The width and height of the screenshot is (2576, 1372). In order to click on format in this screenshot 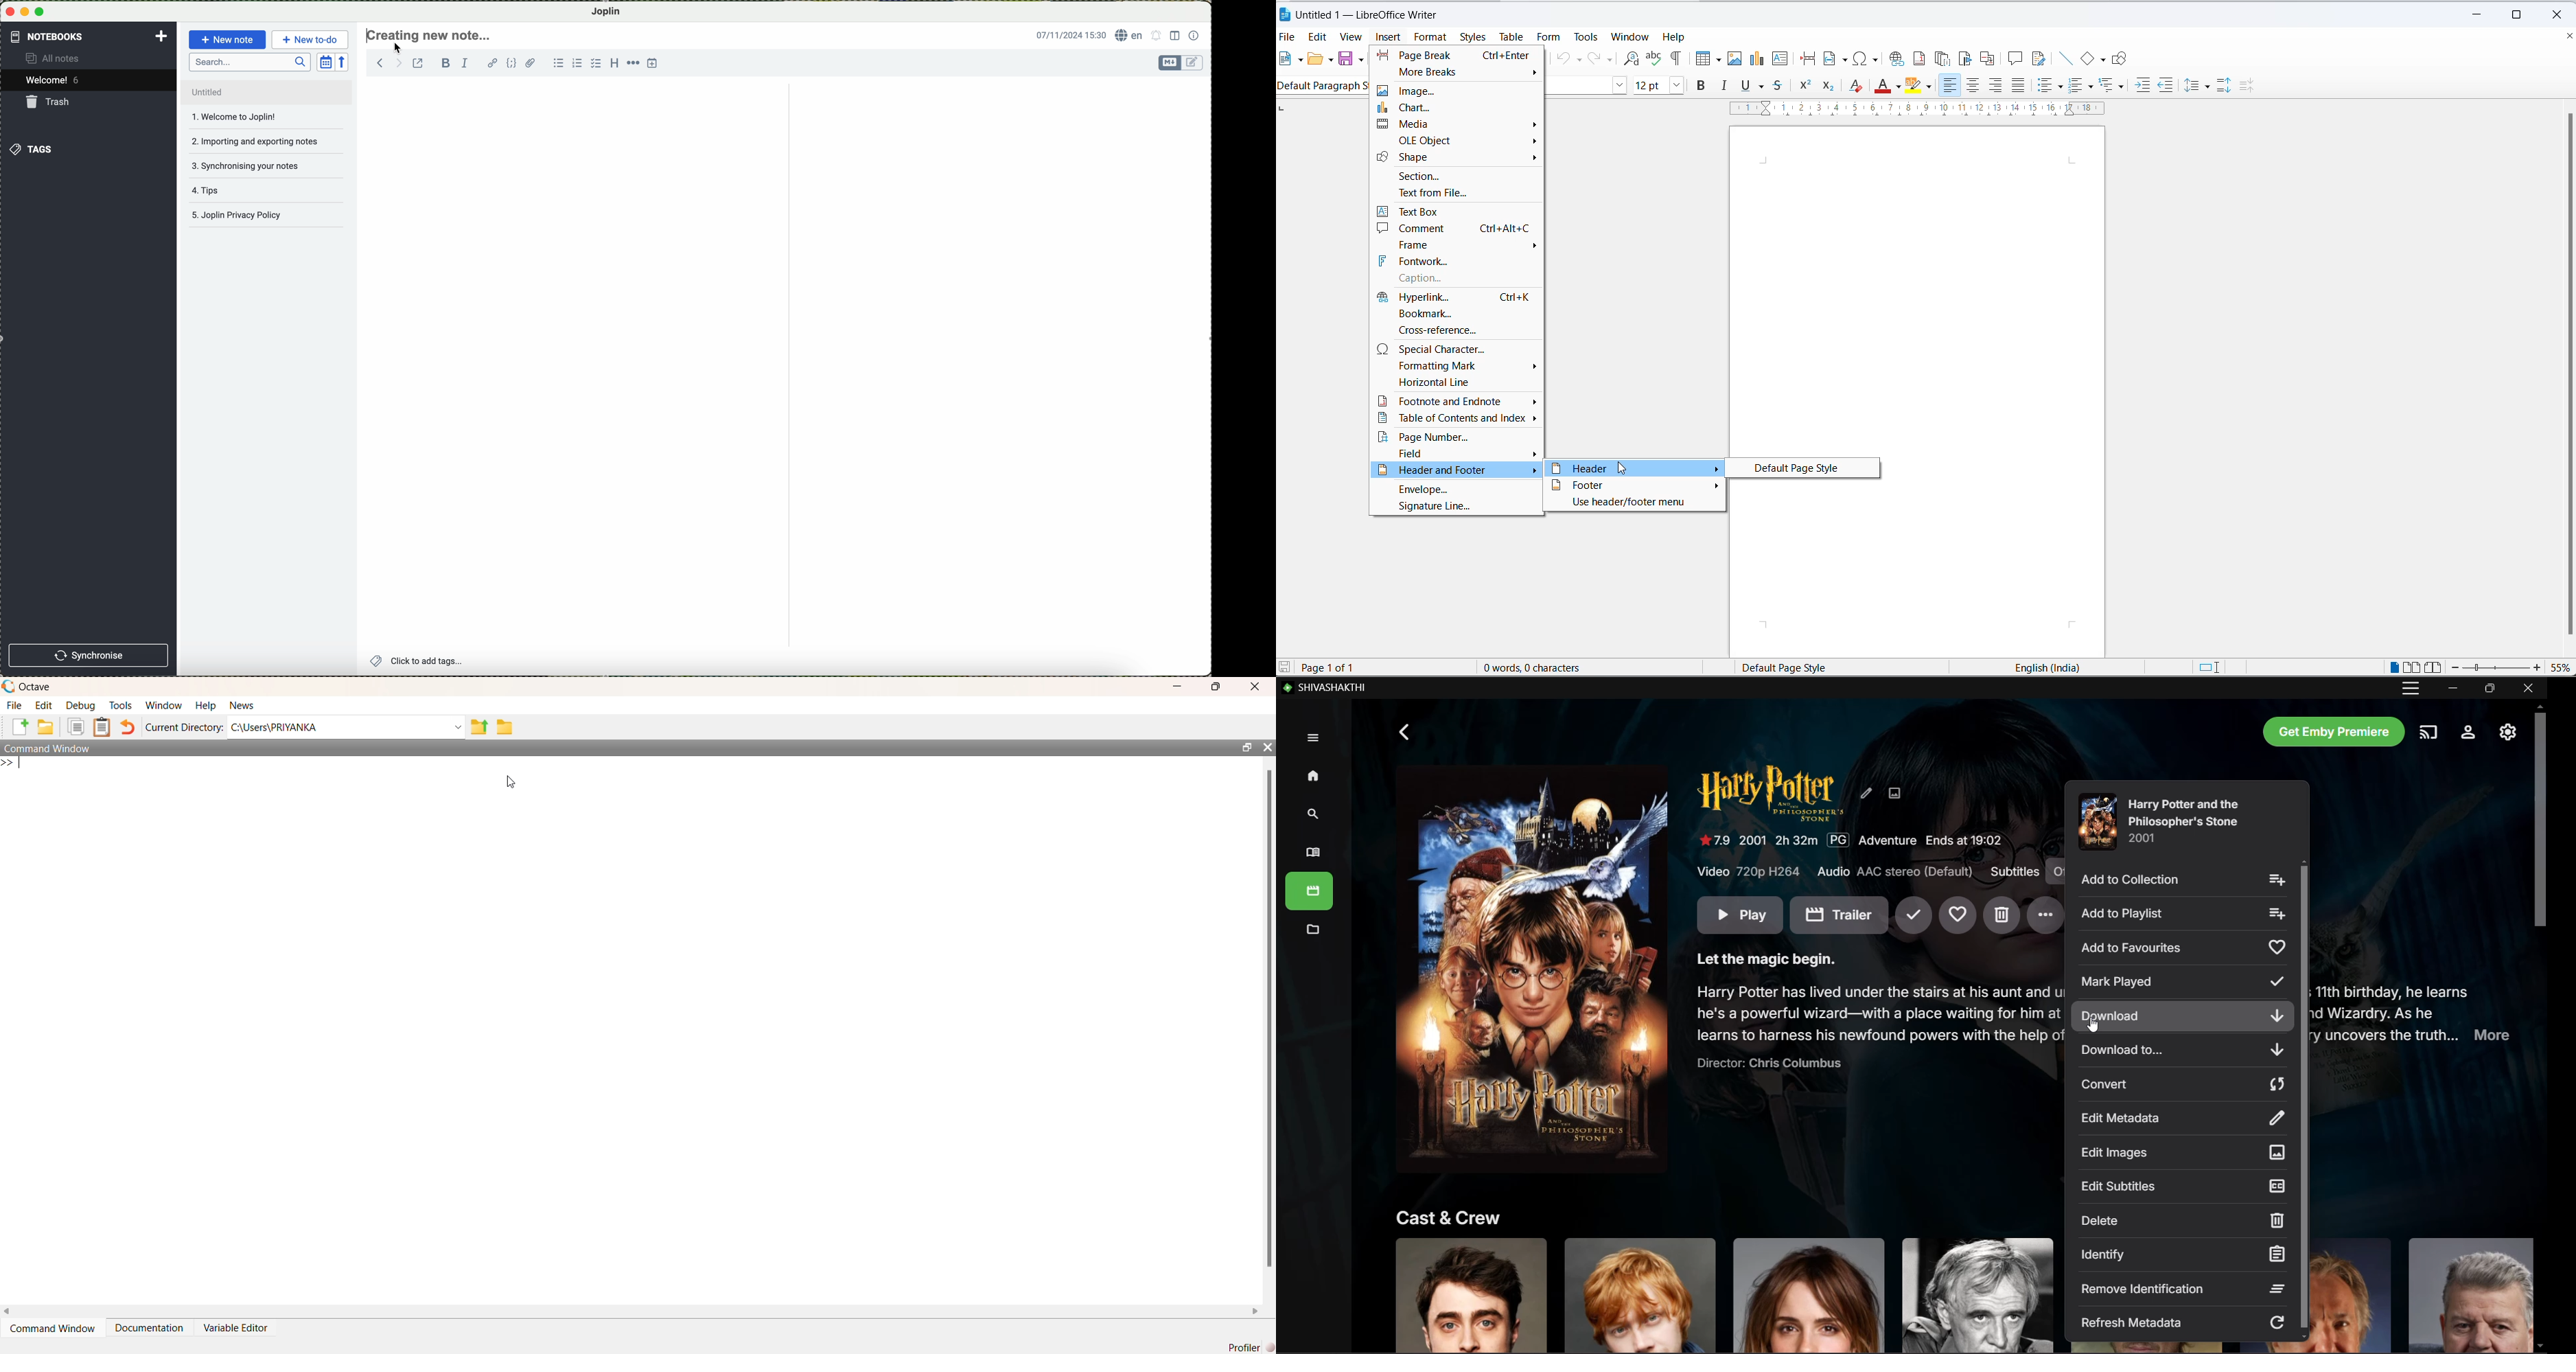, I will do `click(1428, 37)`.